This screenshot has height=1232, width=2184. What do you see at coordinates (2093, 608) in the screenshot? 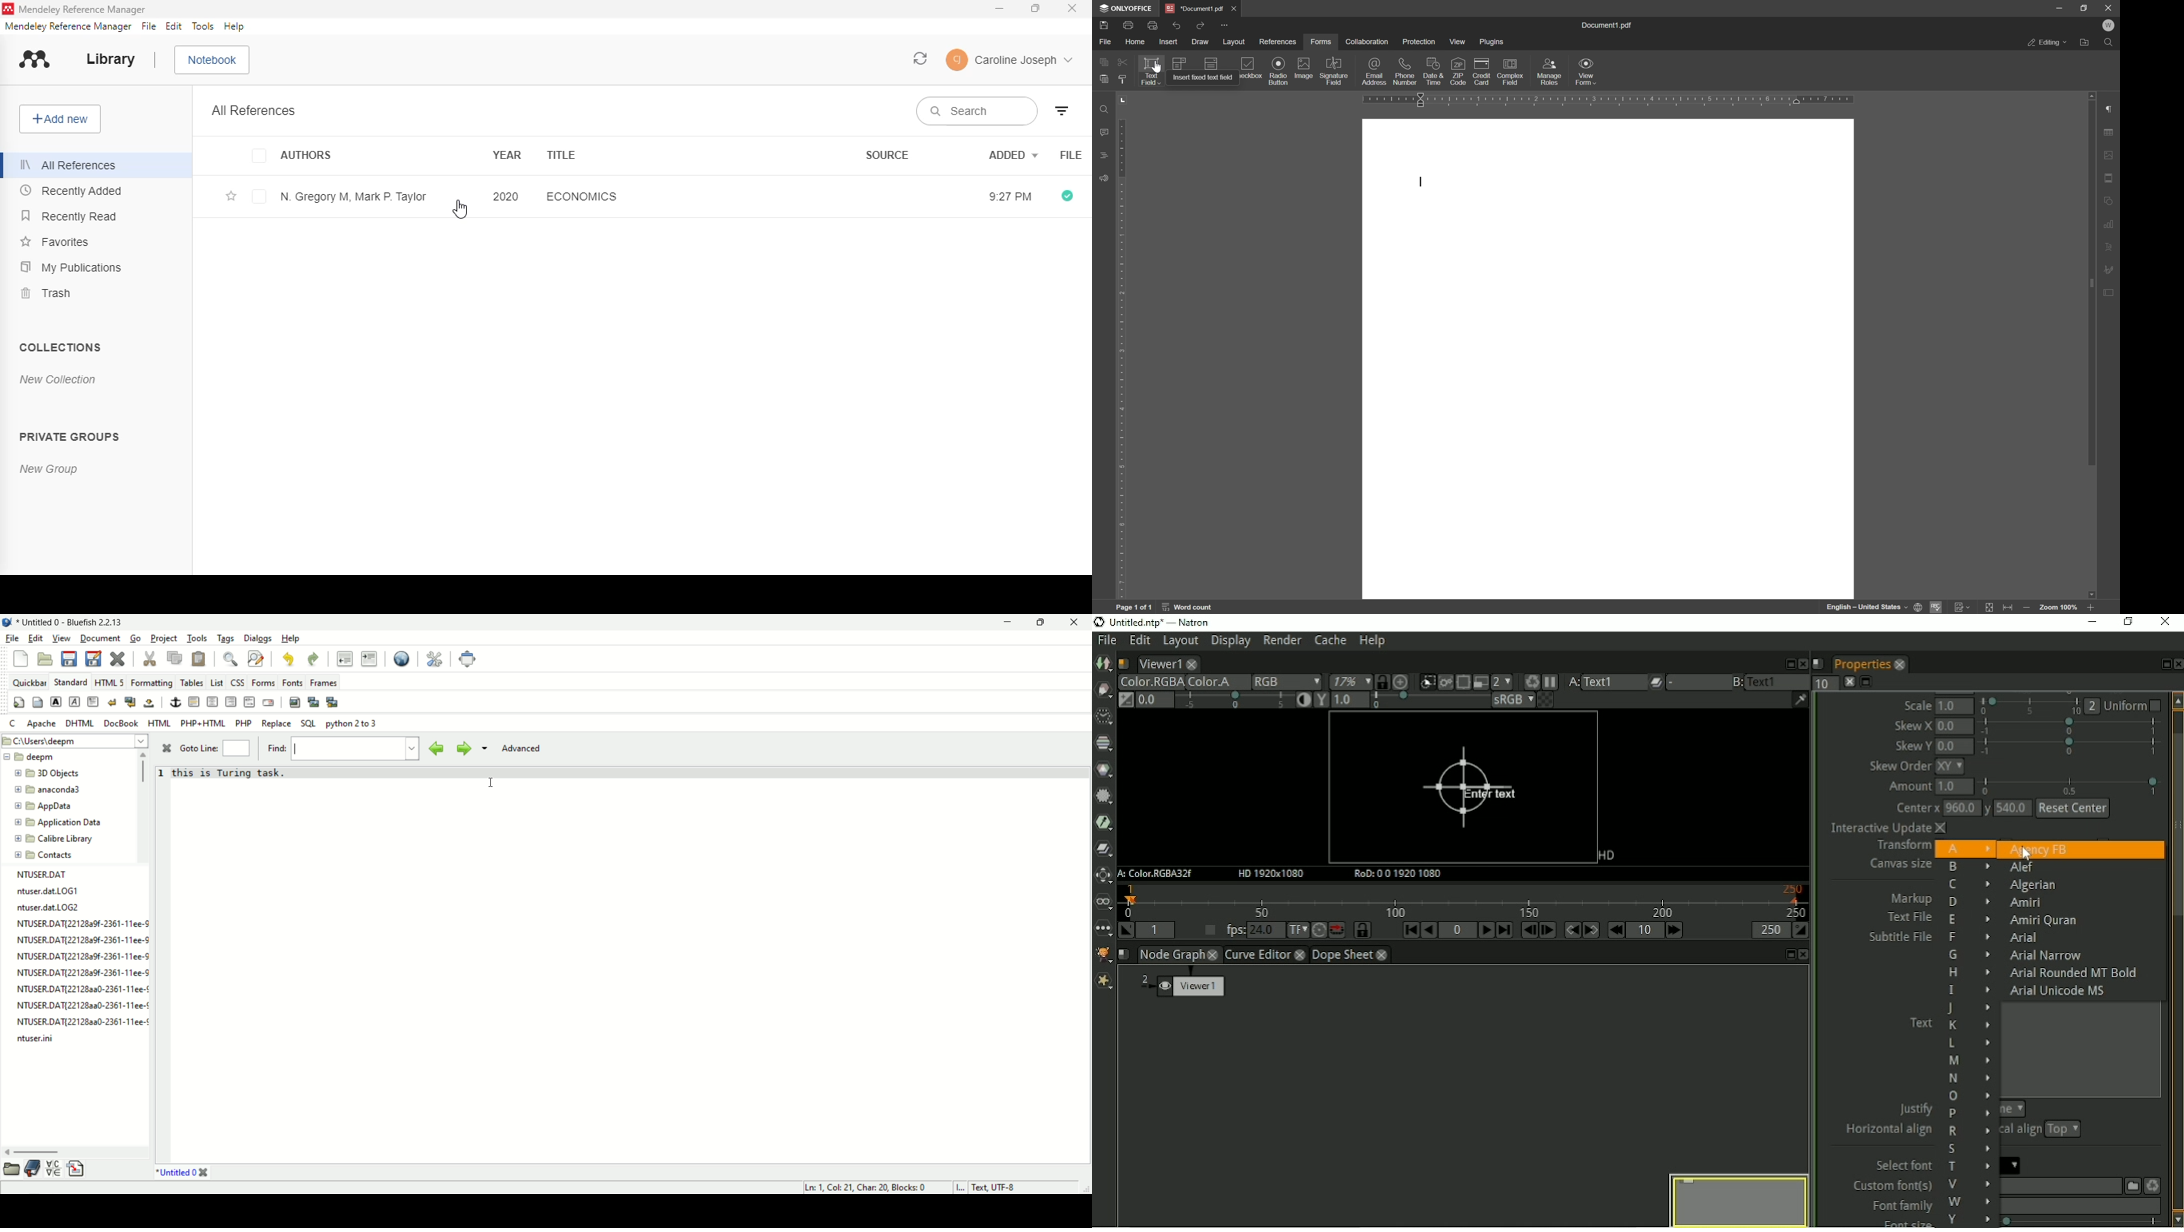
I see `zoom in` at bounding box center [2093, 608].